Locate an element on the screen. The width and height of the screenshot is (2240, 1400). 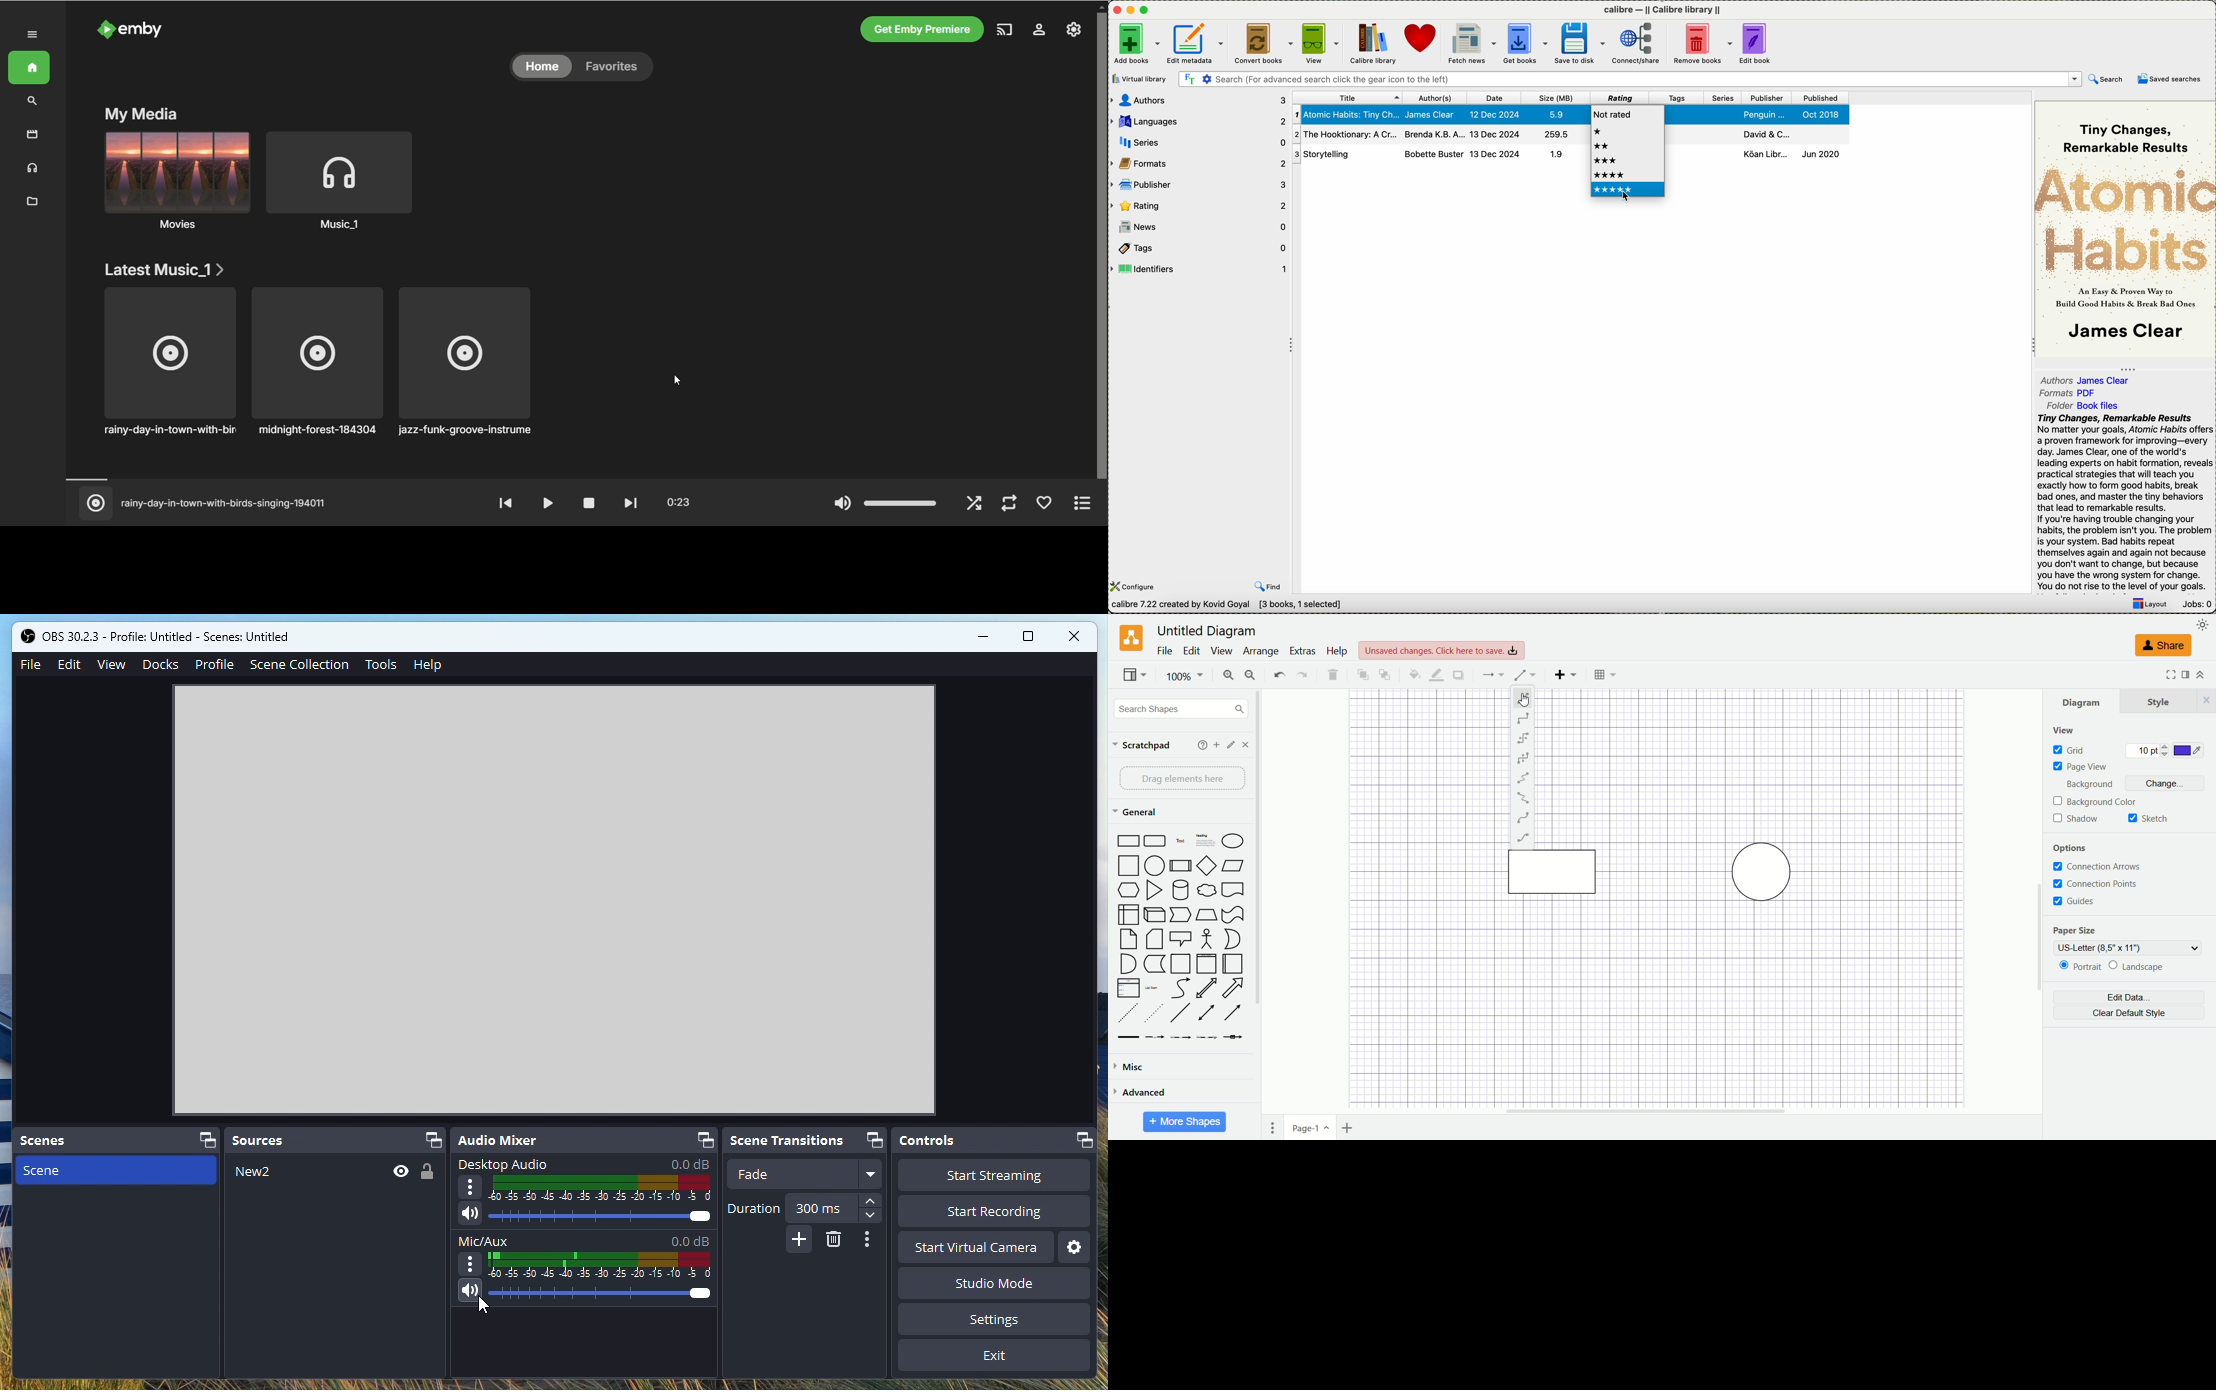
Square is located at coordinates (1129, 867).